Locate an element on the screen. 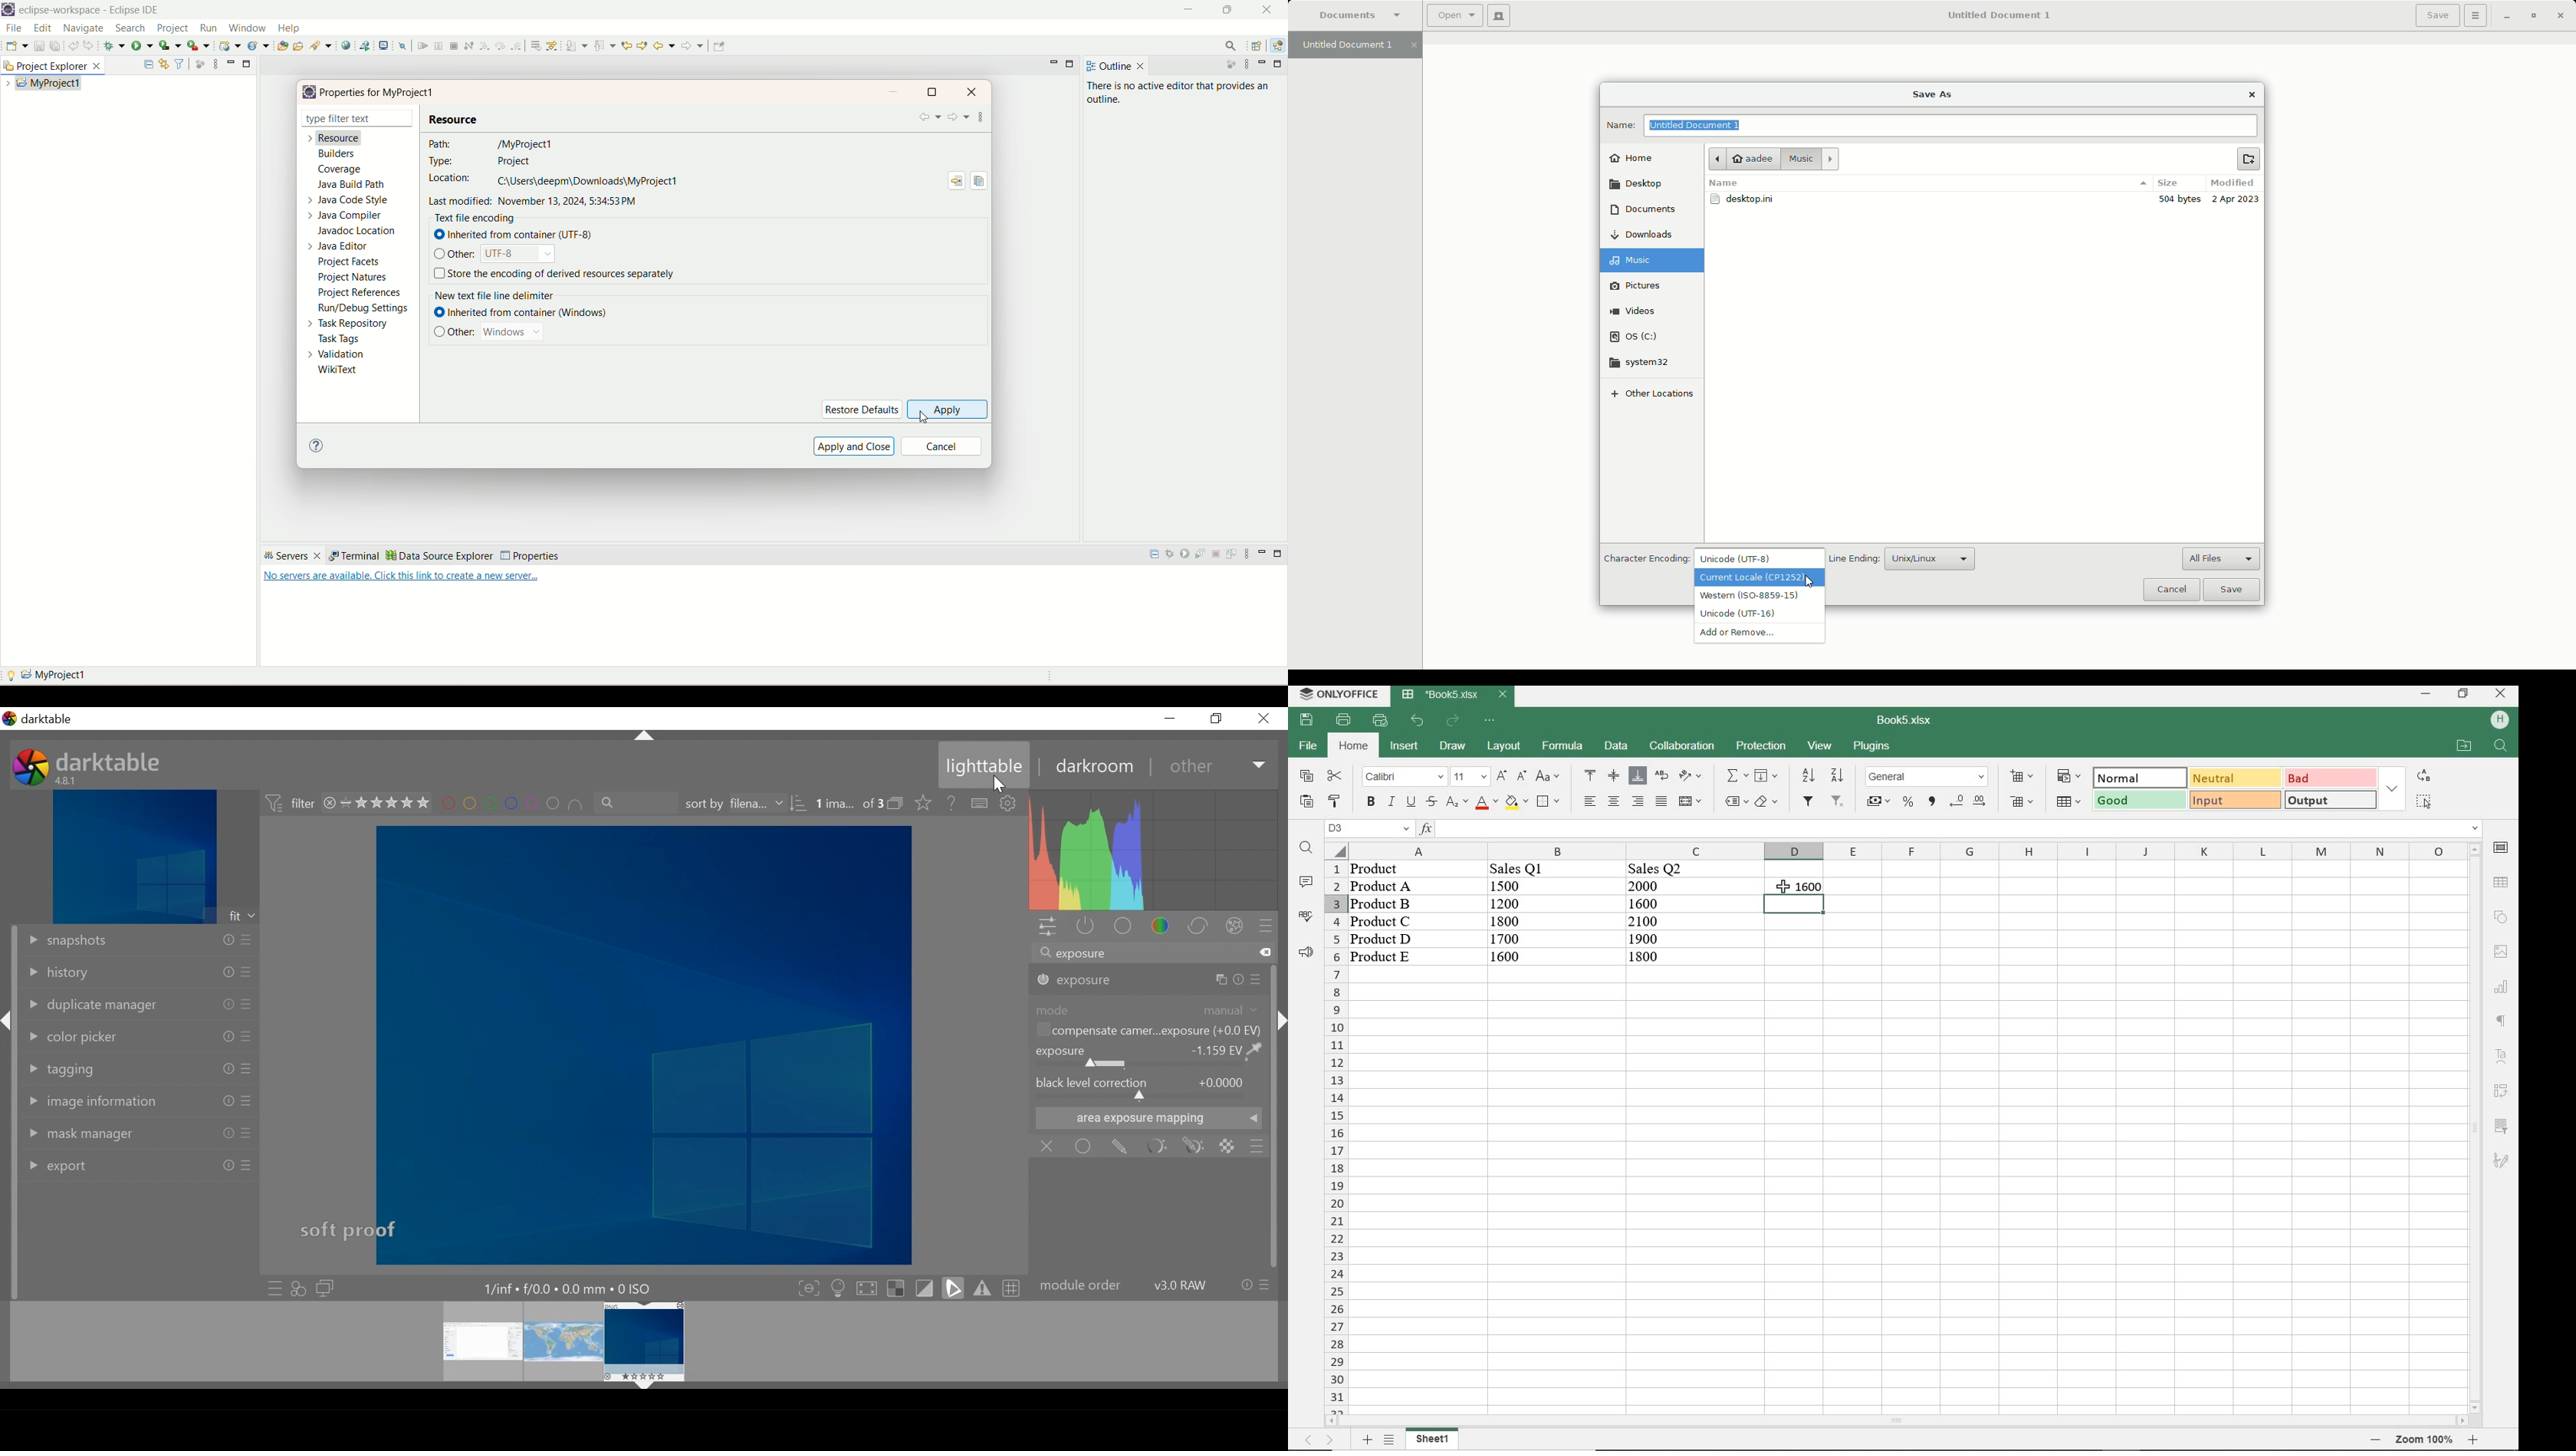  open perspective is located at coordinates (1256, 45).